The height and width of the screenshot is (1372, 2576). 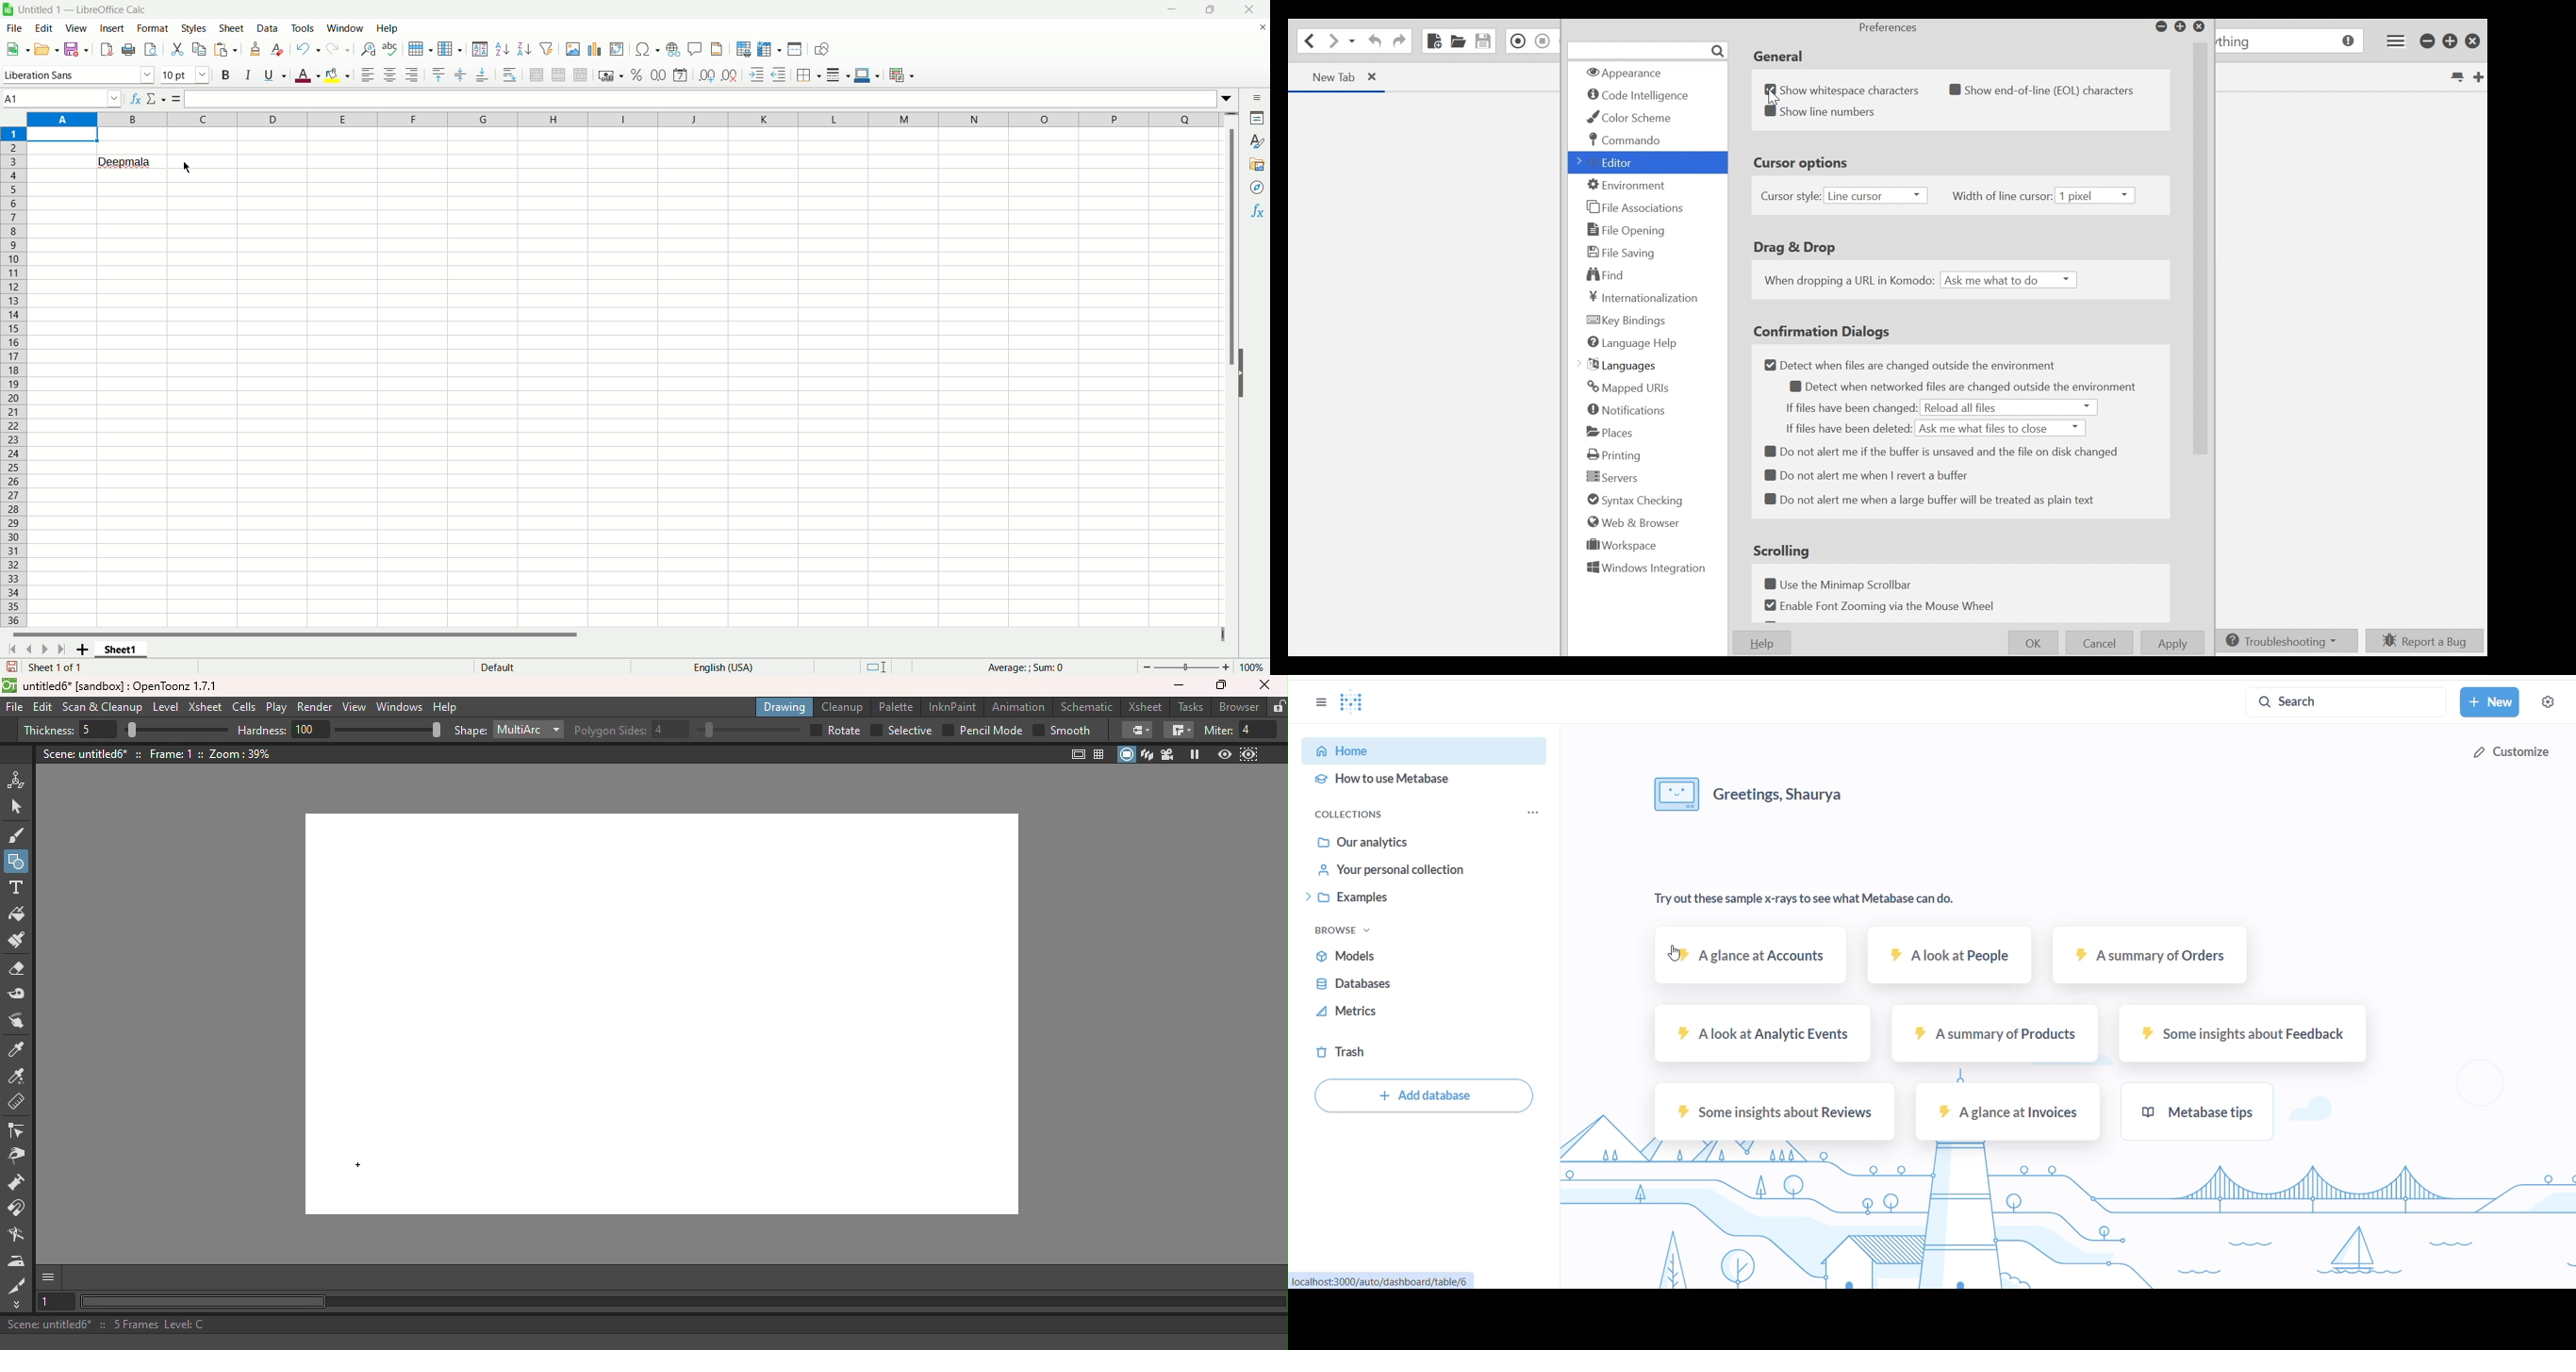 I want to click on browse, so click(x=1340, y=932).